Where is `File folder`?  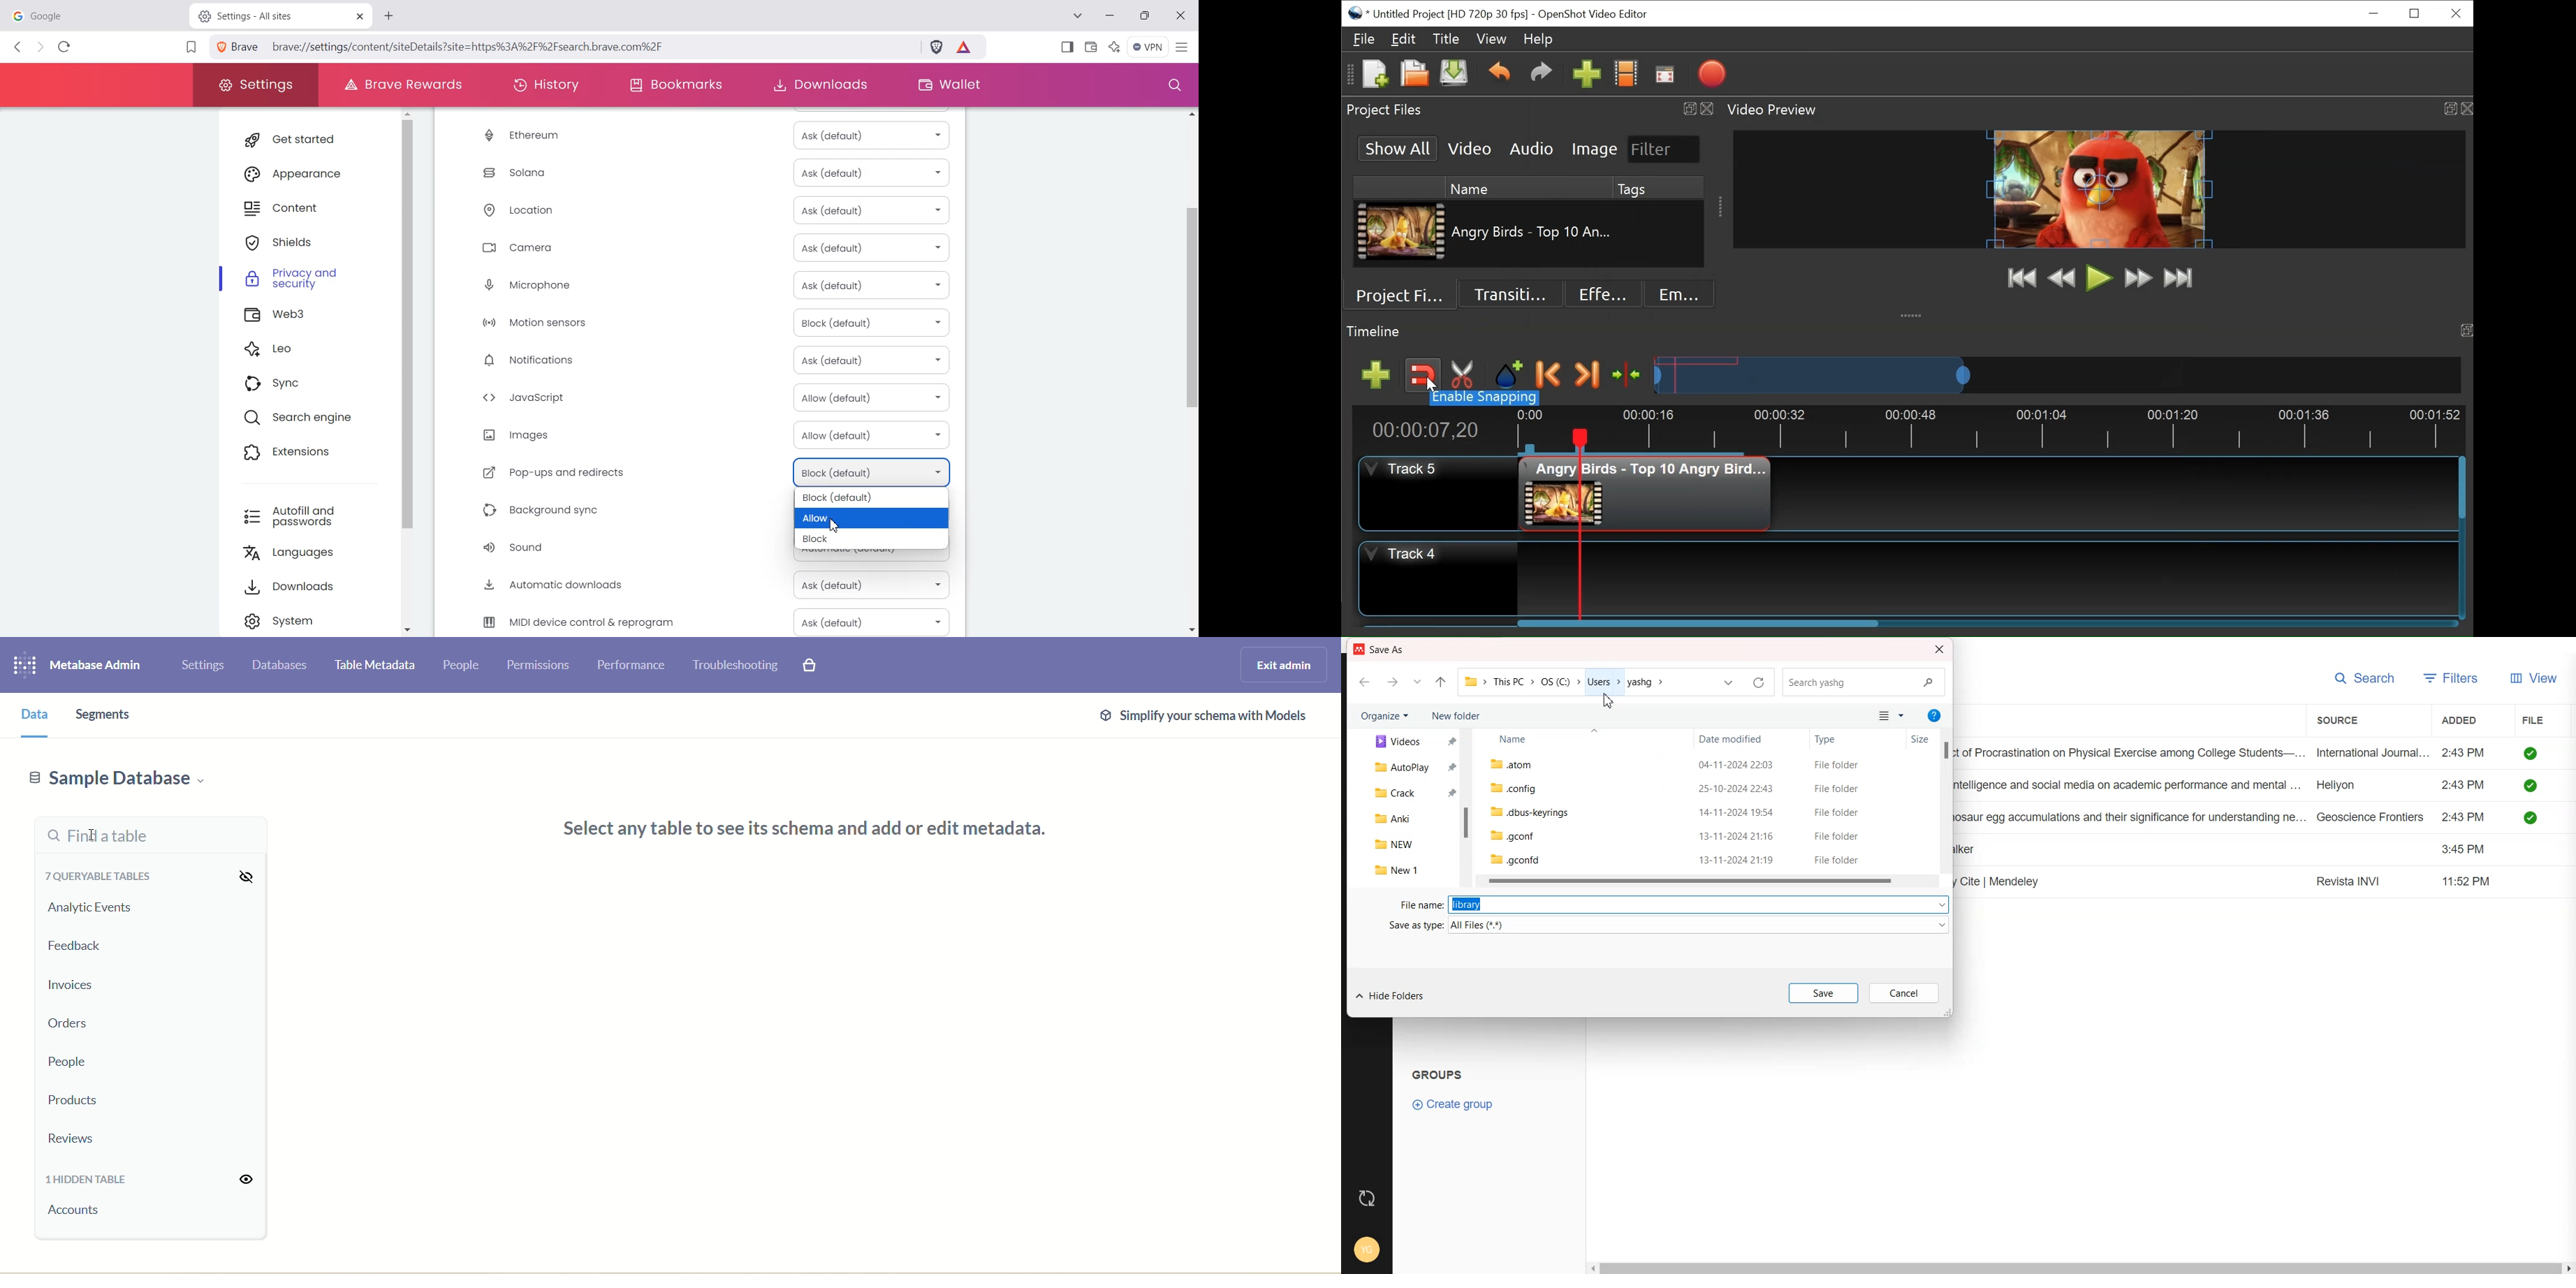
File folder is located at coordinates (1837, 836).